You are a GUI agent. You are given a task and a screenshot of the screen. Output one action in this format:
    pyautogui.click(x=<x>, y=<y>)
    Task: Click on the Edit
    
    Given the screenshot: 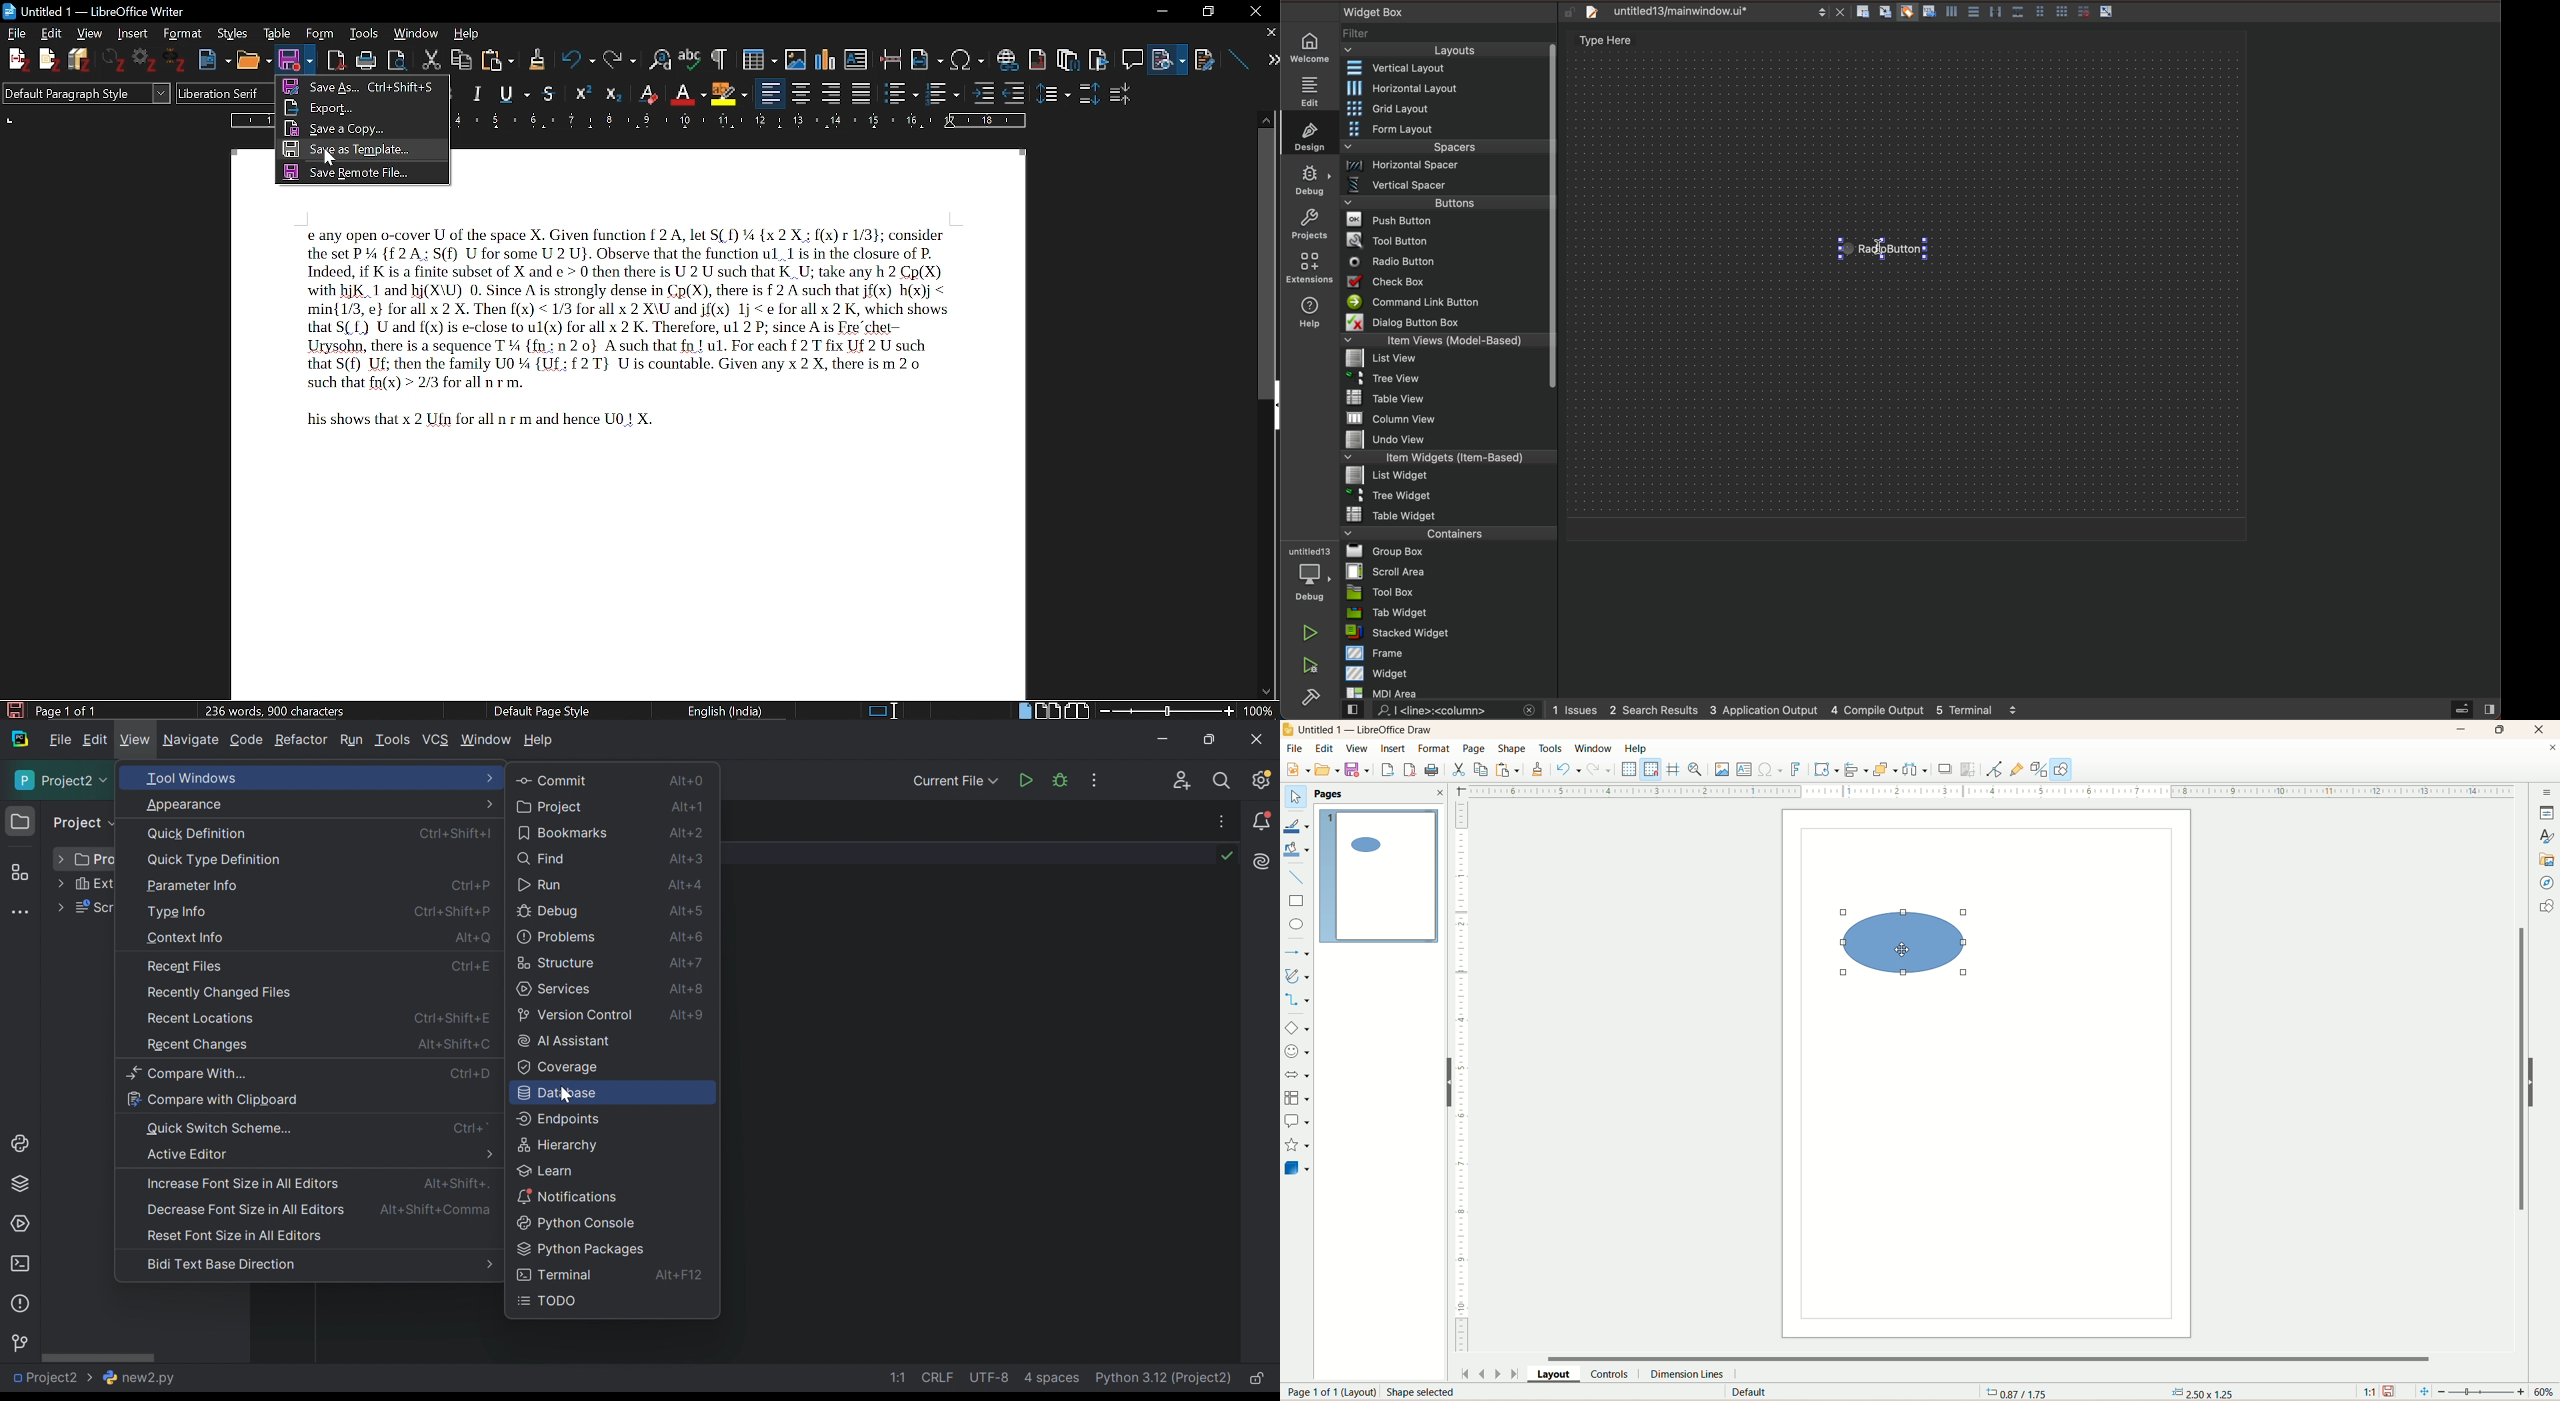 What is the action you would take?
    pyautogui.click(x=54, y=33)
    